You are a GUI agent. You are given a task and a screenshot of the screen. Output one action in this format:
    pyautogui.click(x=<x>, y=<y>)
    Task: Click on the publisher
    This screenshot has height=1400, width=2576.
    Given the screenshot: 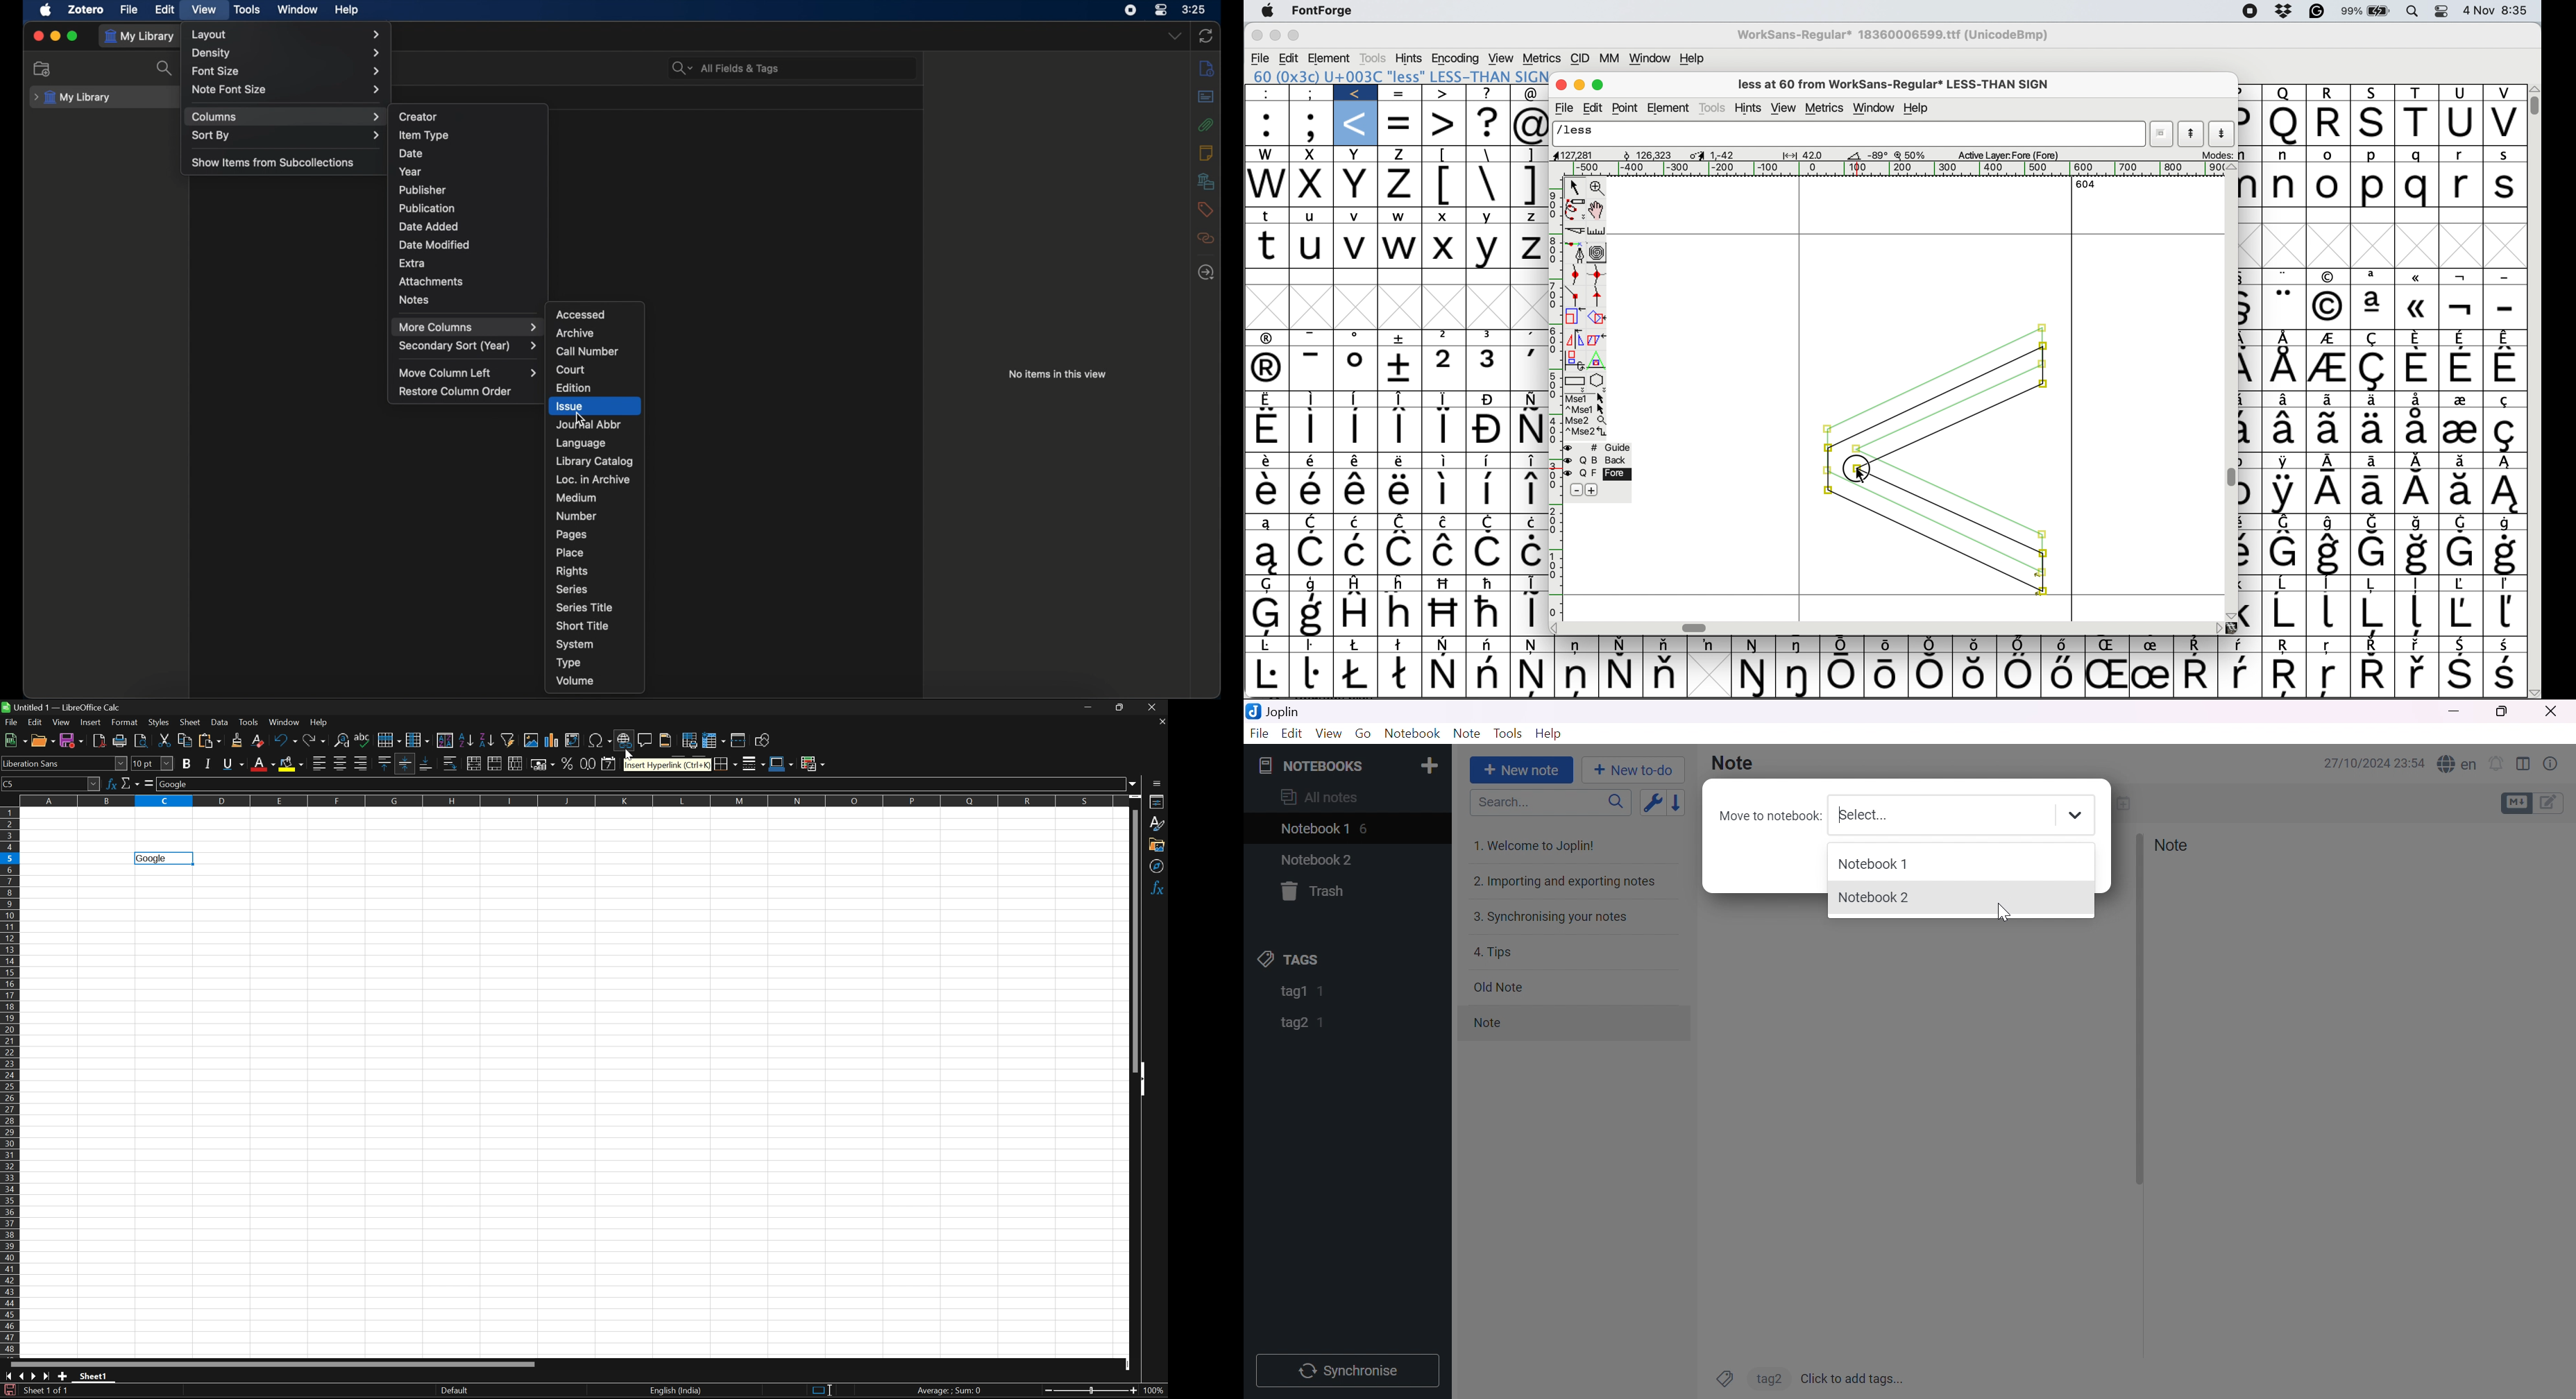 What is the action you would take?
    pyautogui.click(x=422, y=190)
    